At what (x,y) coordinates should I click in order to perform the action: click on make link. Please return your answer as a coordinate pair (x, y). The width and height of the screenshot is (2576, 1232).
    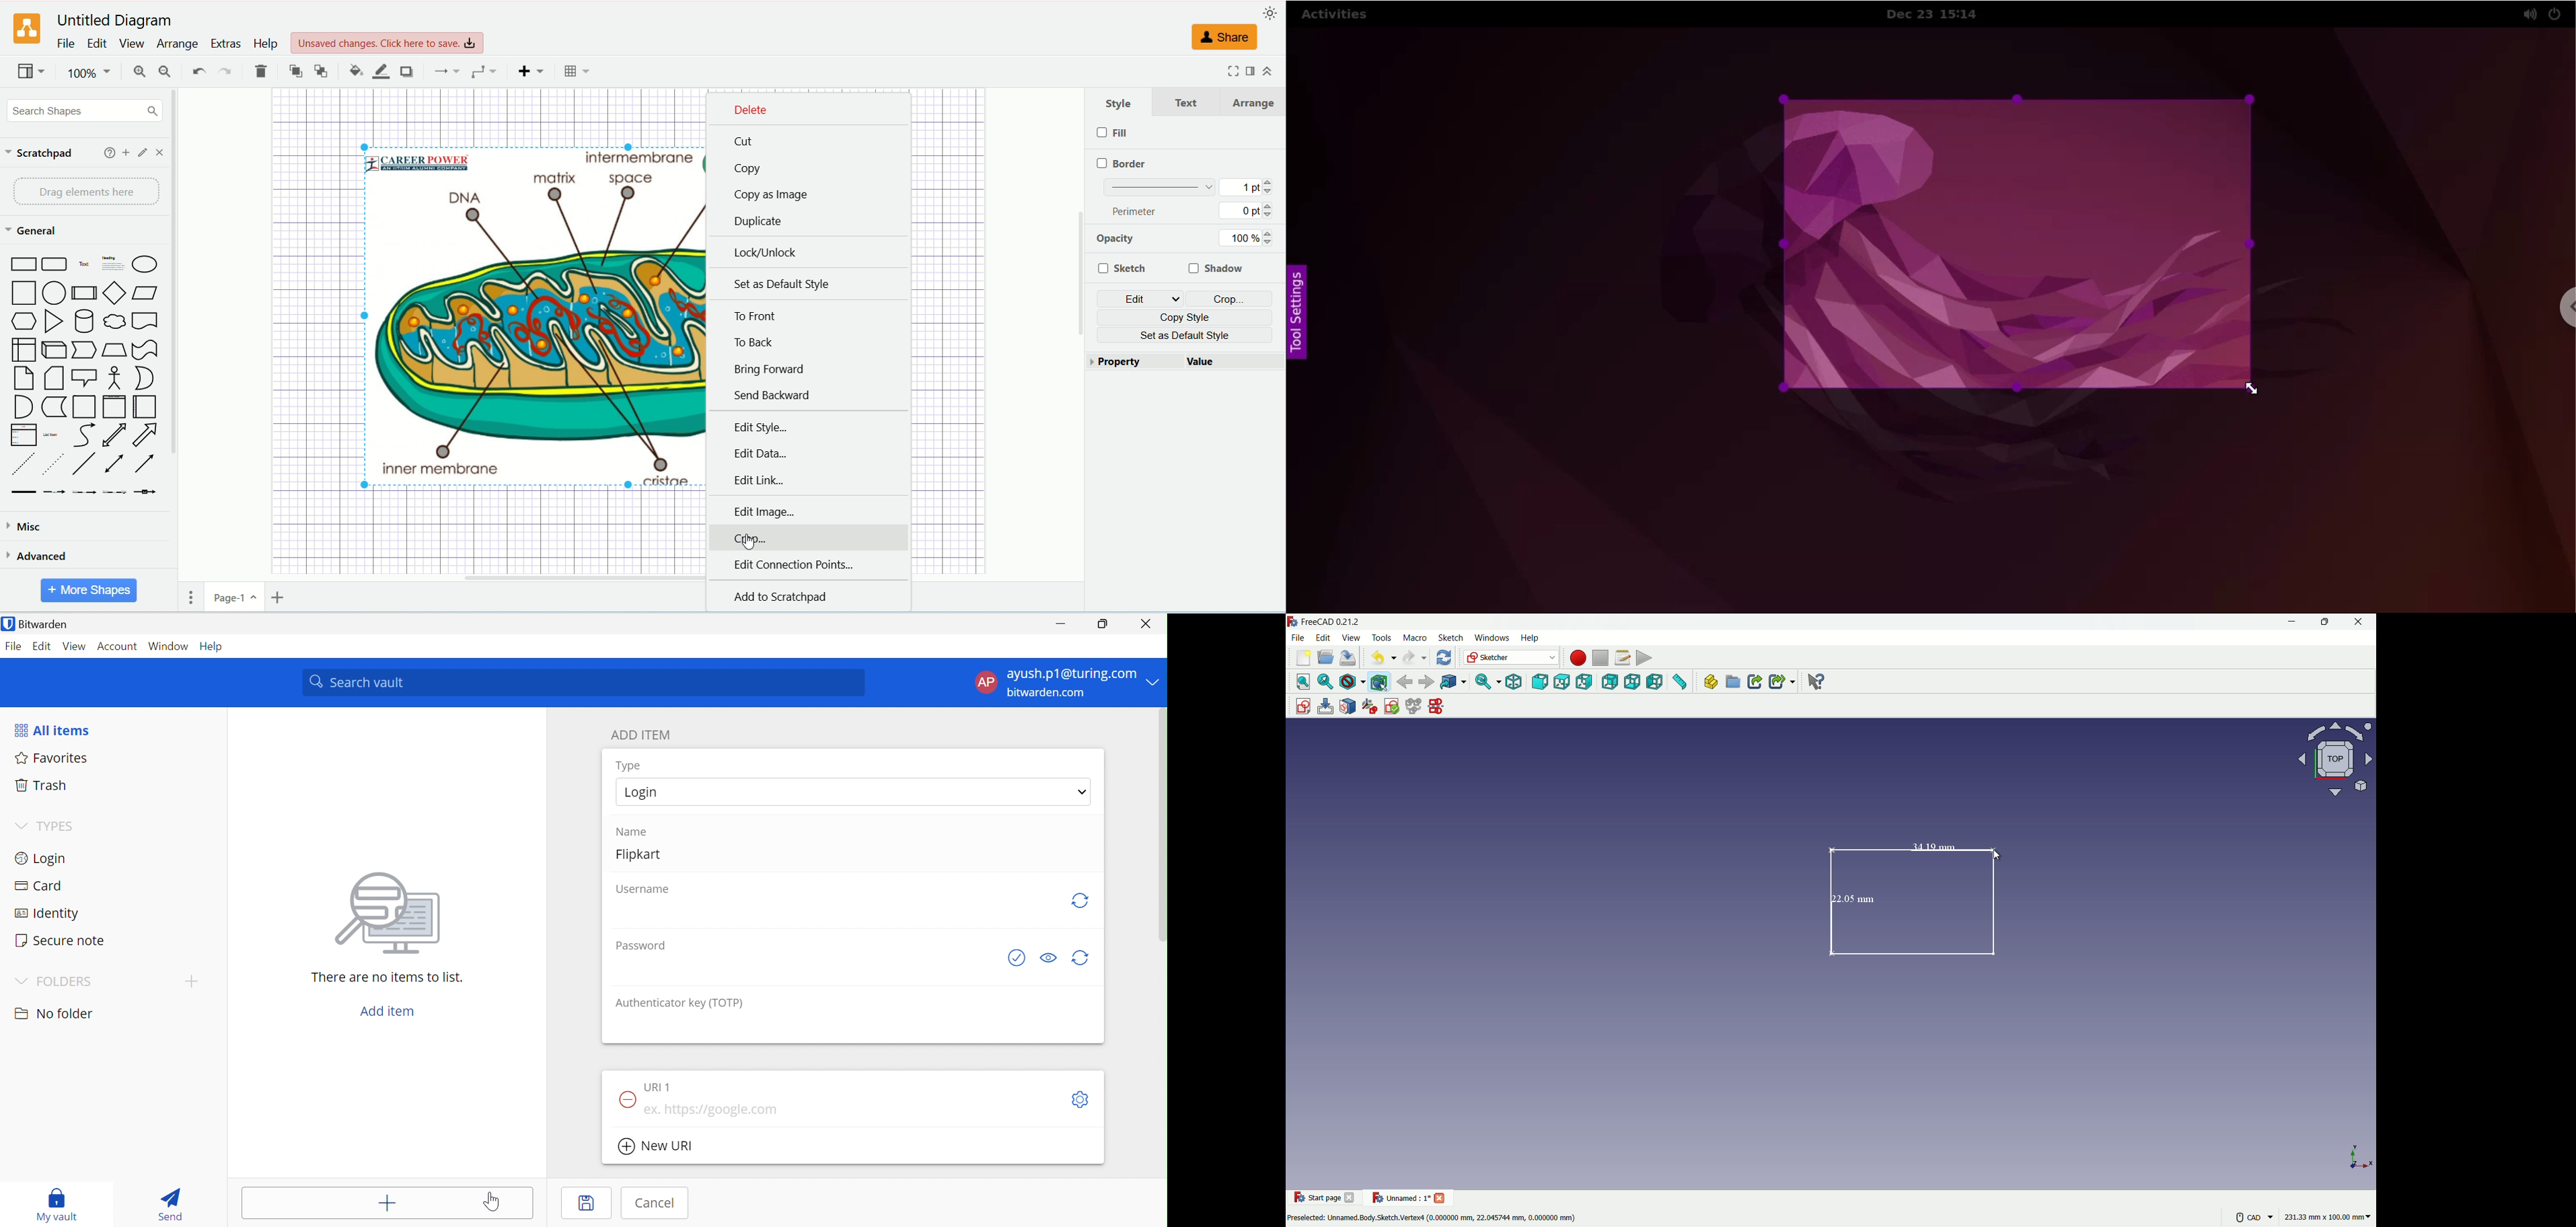
    Looking at the image, I should click on (1755, 683).